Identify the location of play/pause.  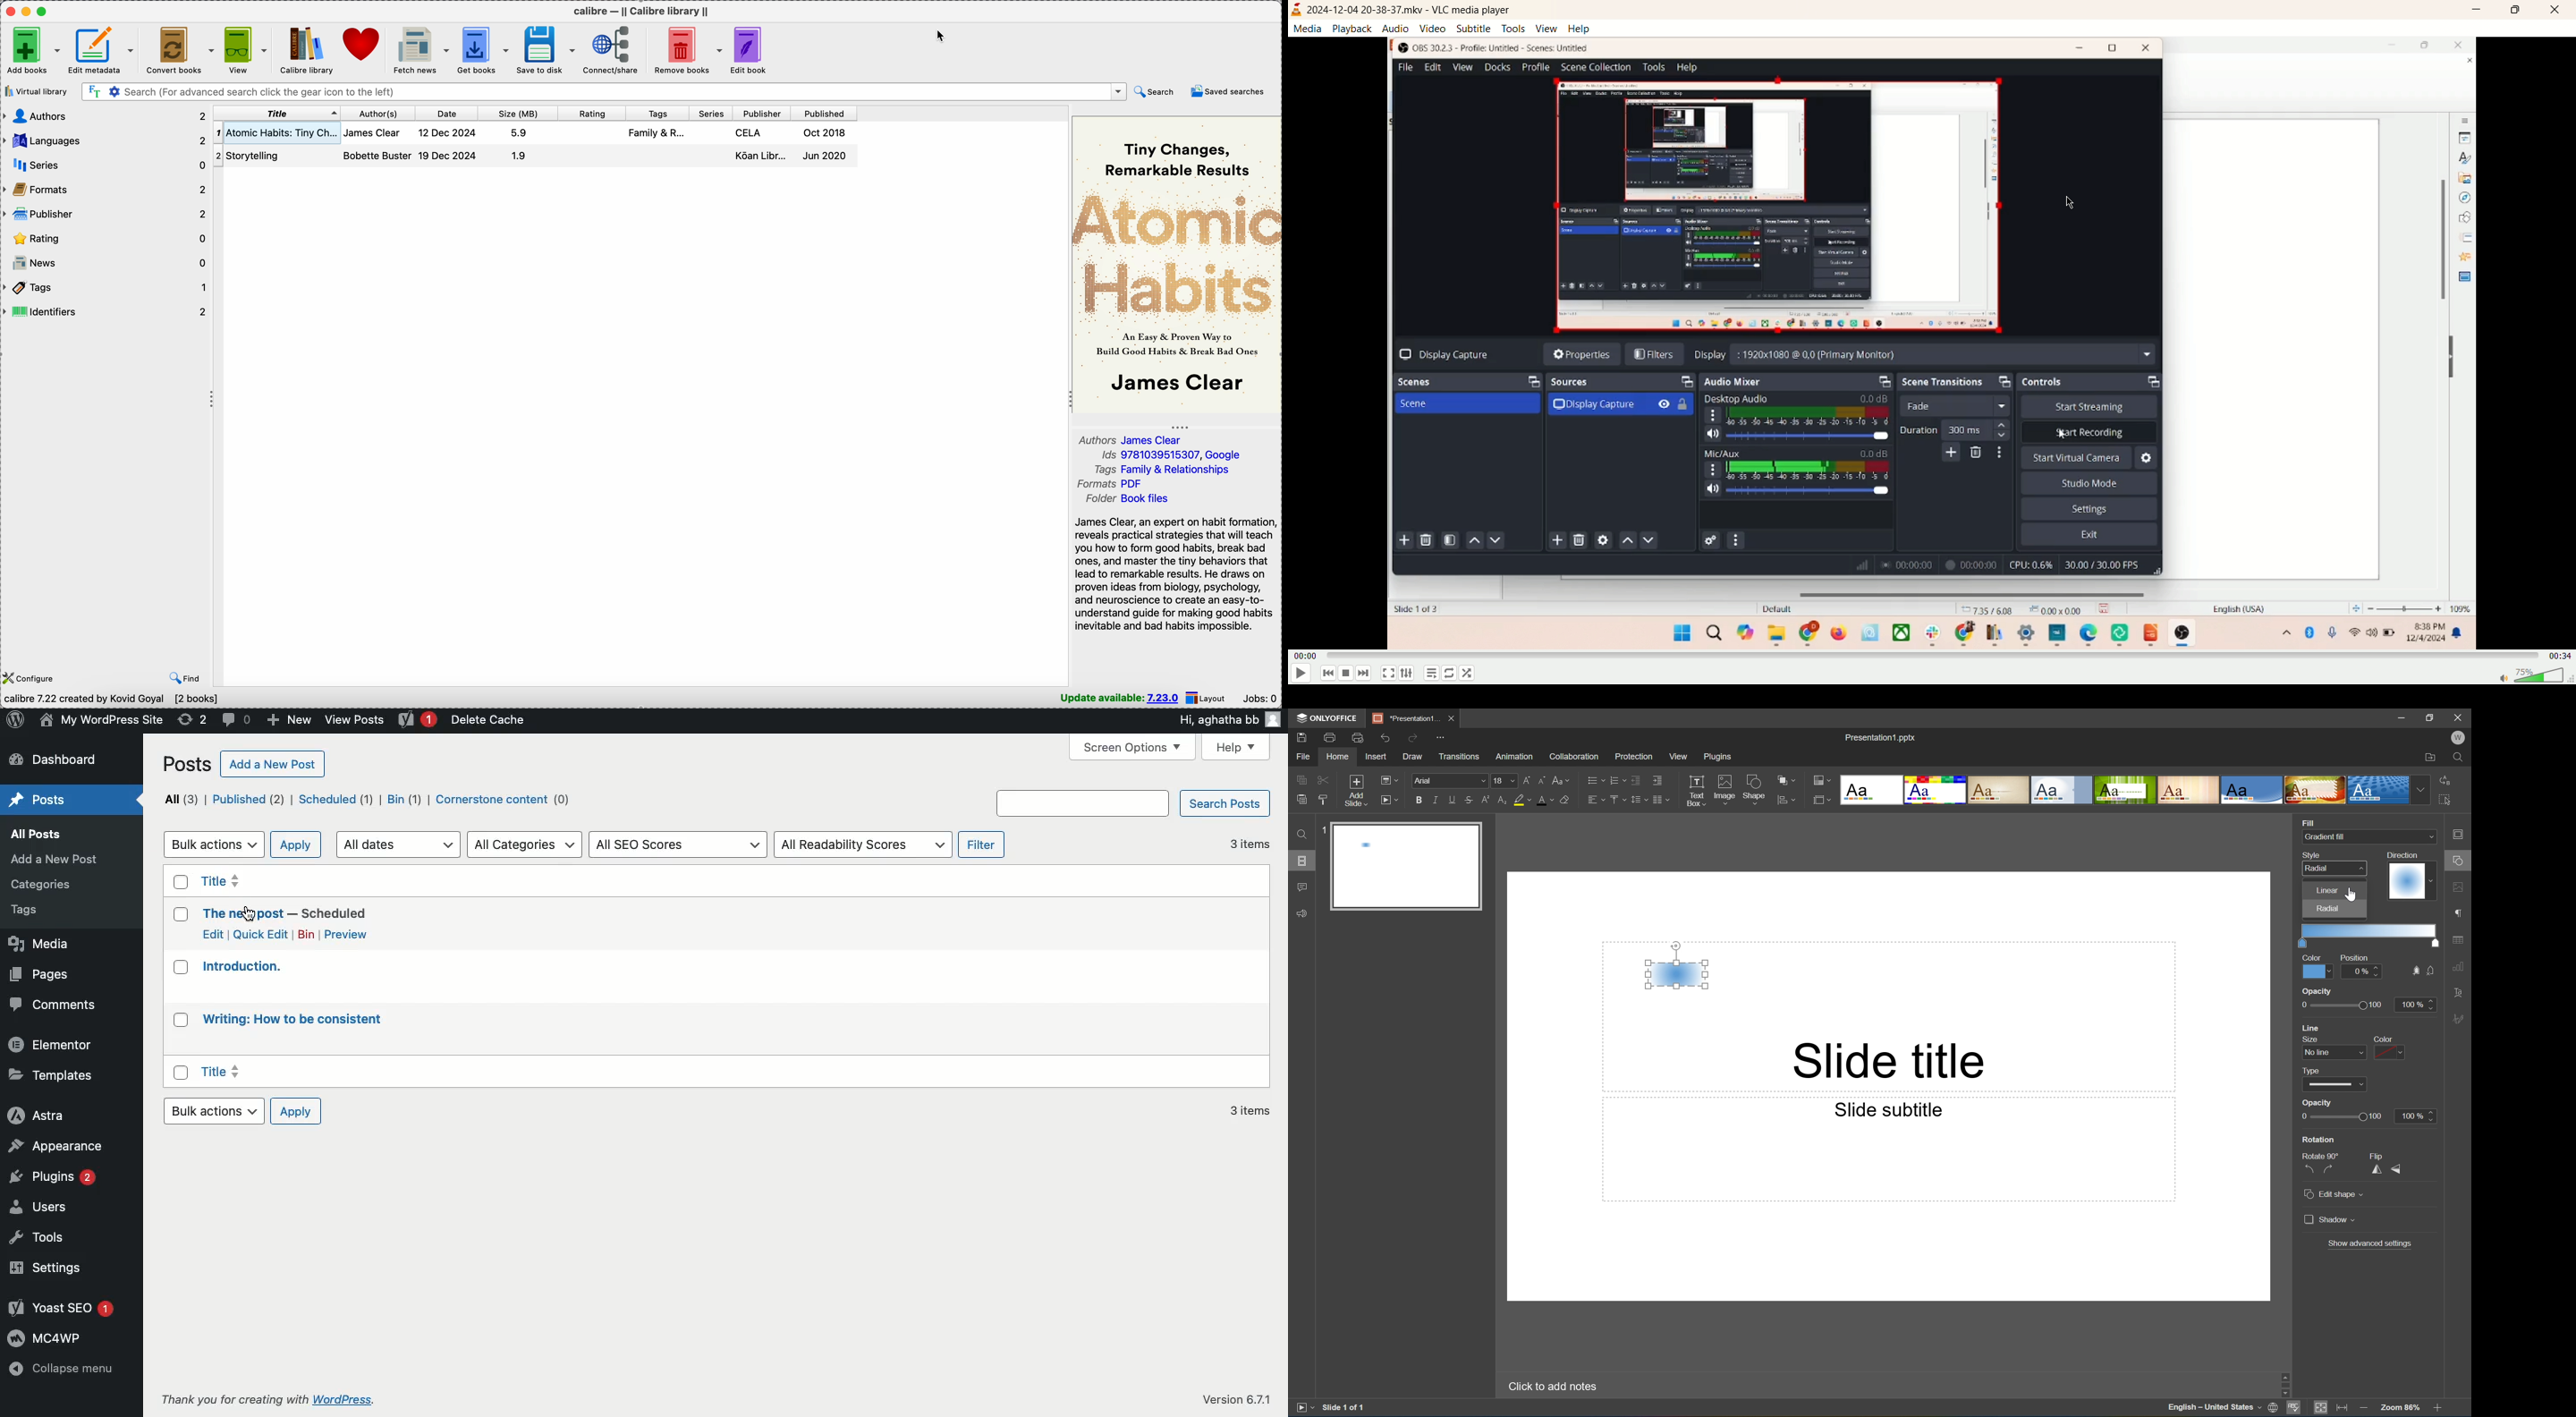
(1300, 675).